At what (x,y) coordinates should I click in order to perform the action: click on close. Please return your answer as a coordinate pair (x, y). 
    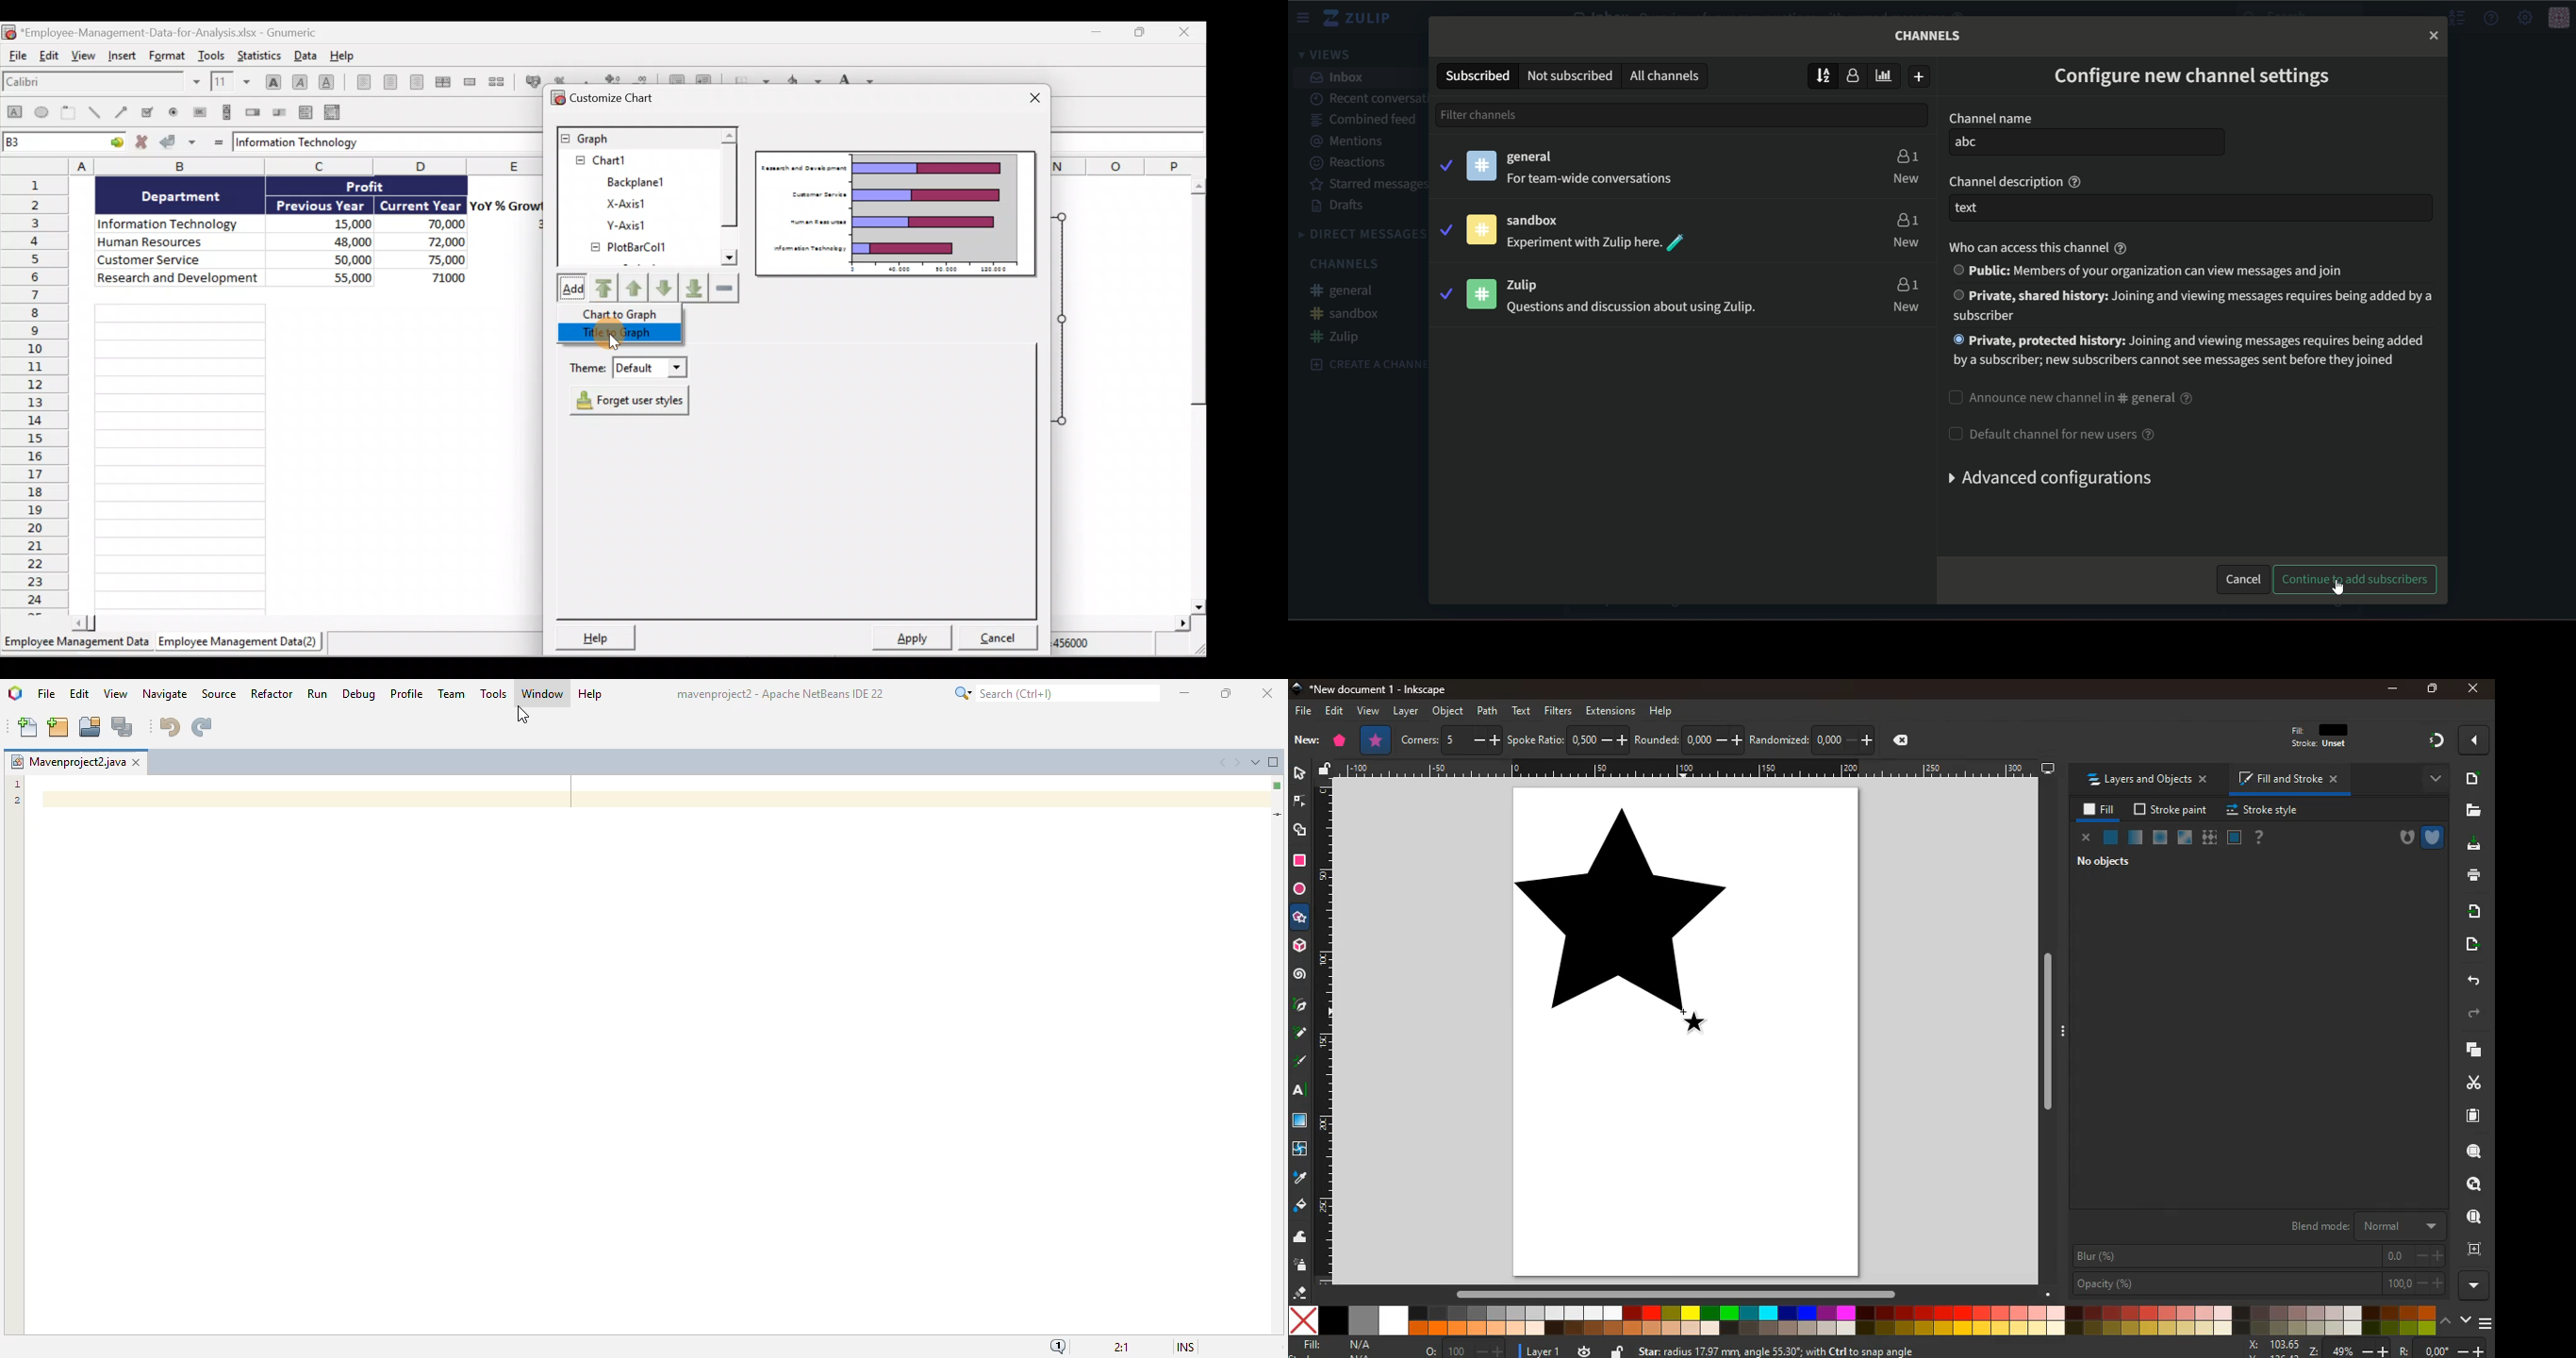
    Looking at the image, I should click on (2475, 687).